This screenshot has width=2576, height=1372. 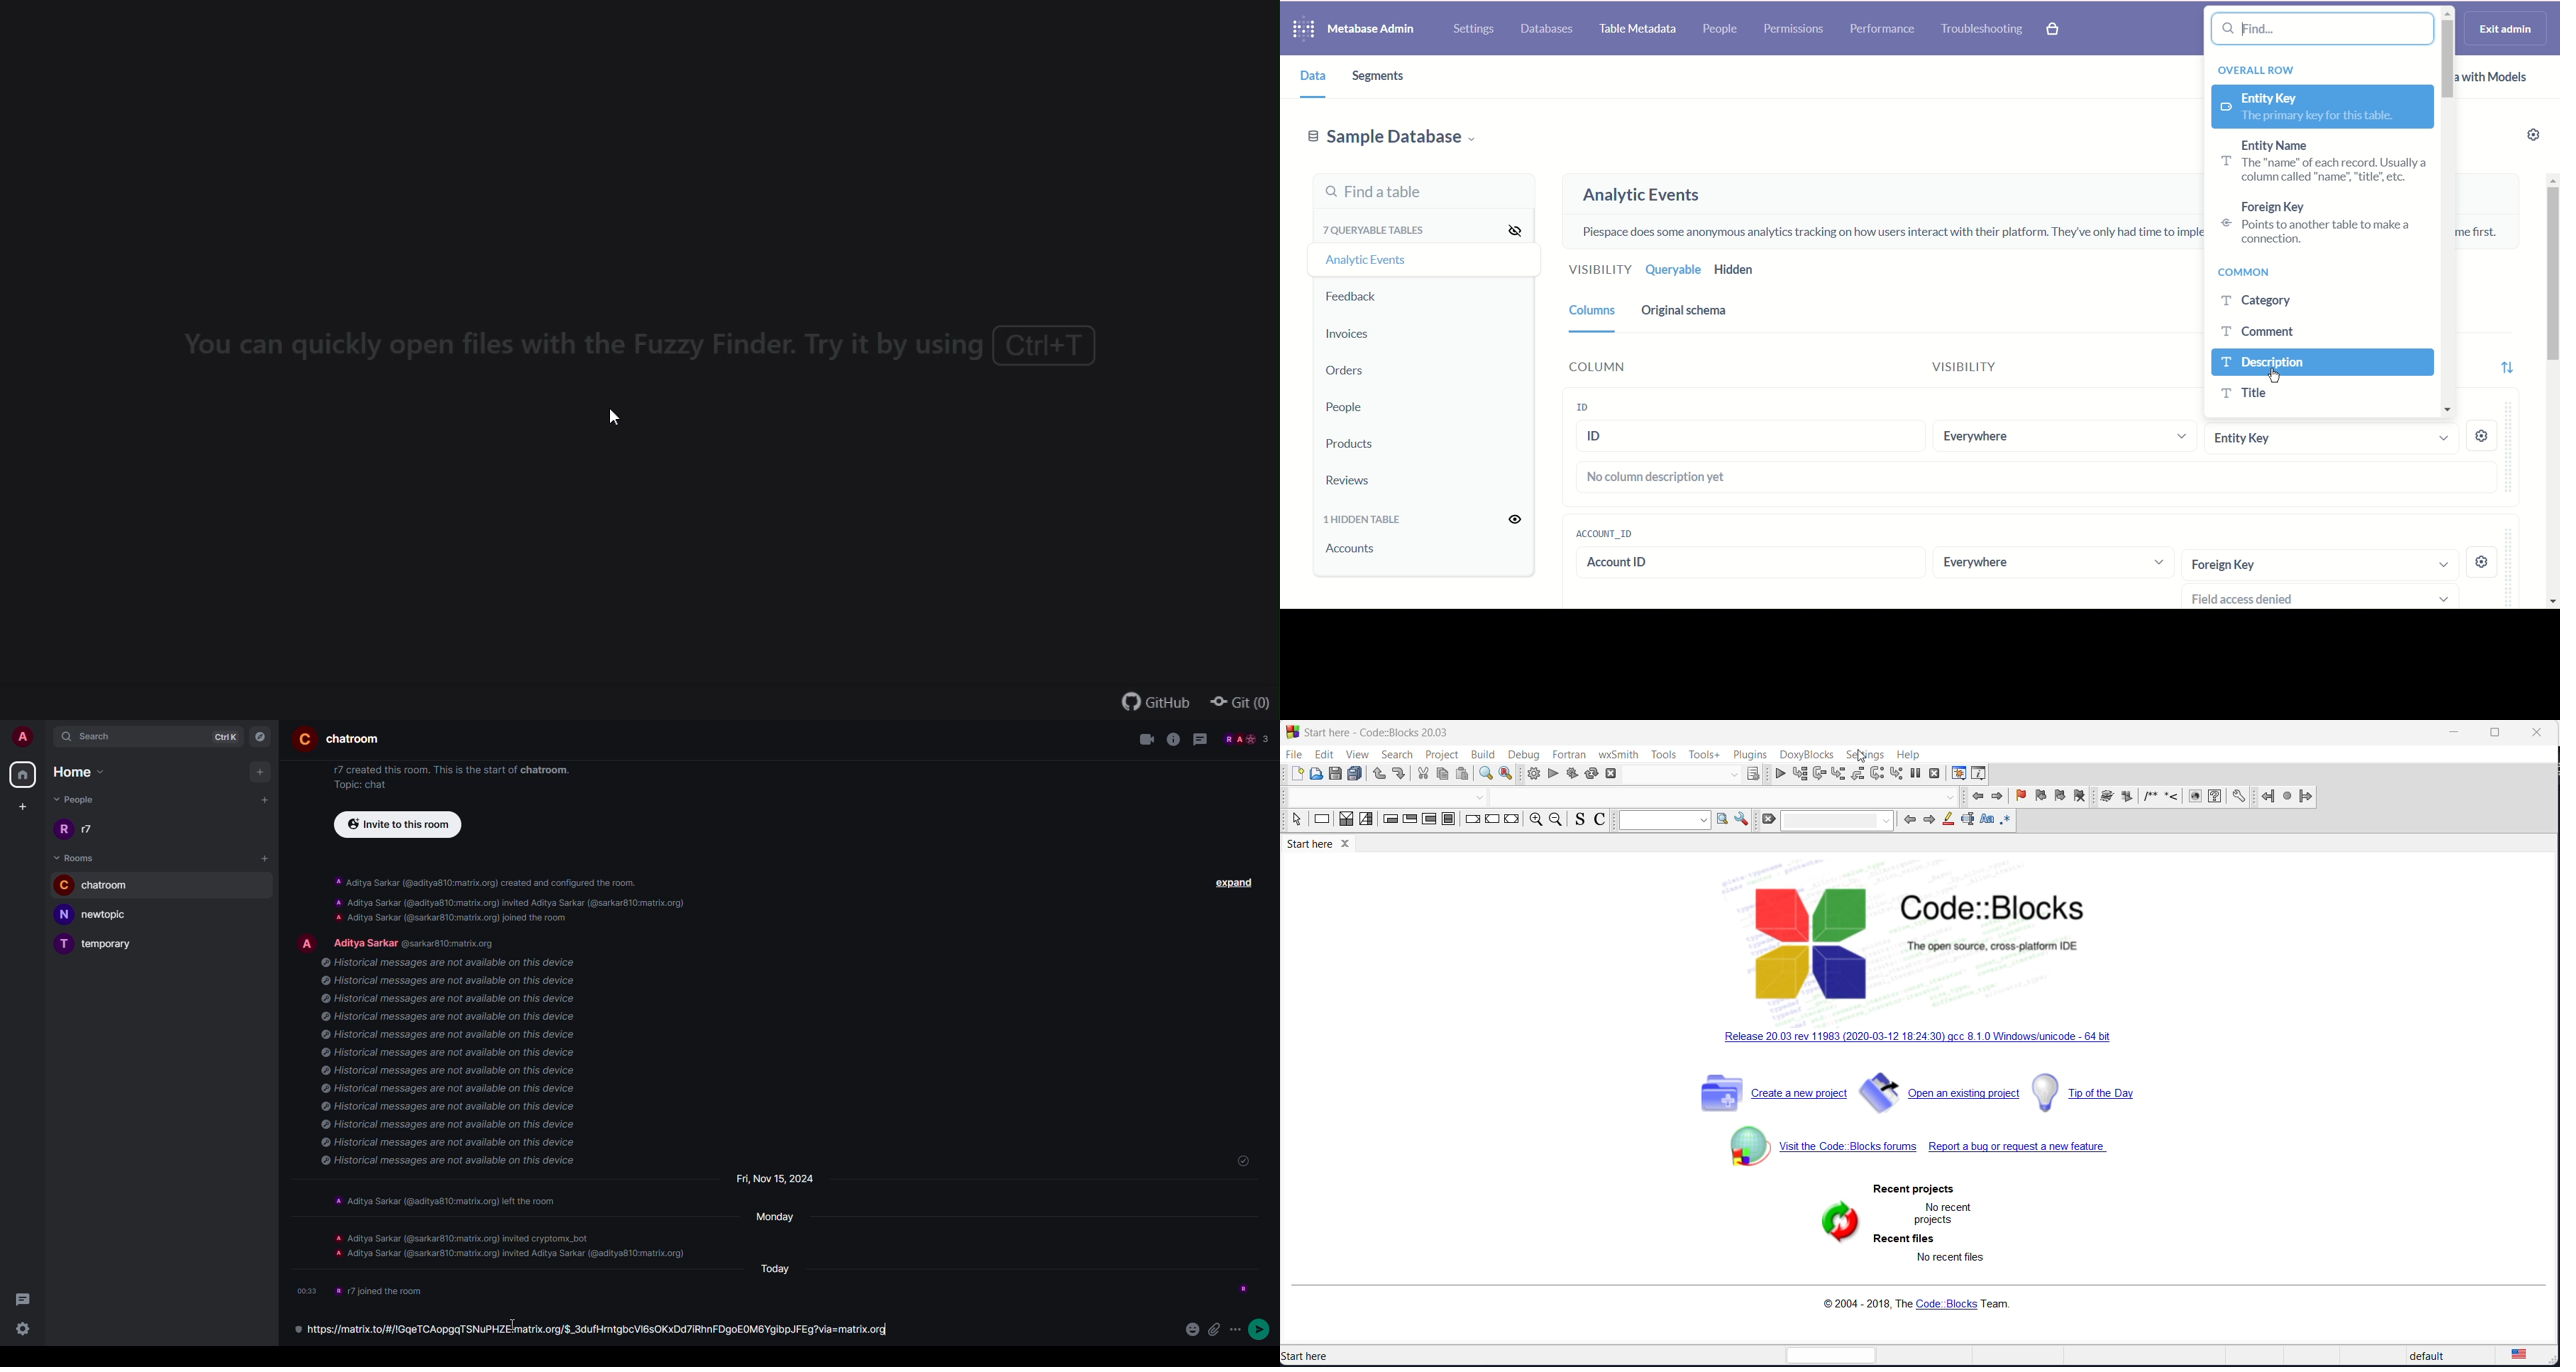 What do you see at coordinates (1906, 821) in the screenshot?
I see `back` at bounding box center [1906, 821].